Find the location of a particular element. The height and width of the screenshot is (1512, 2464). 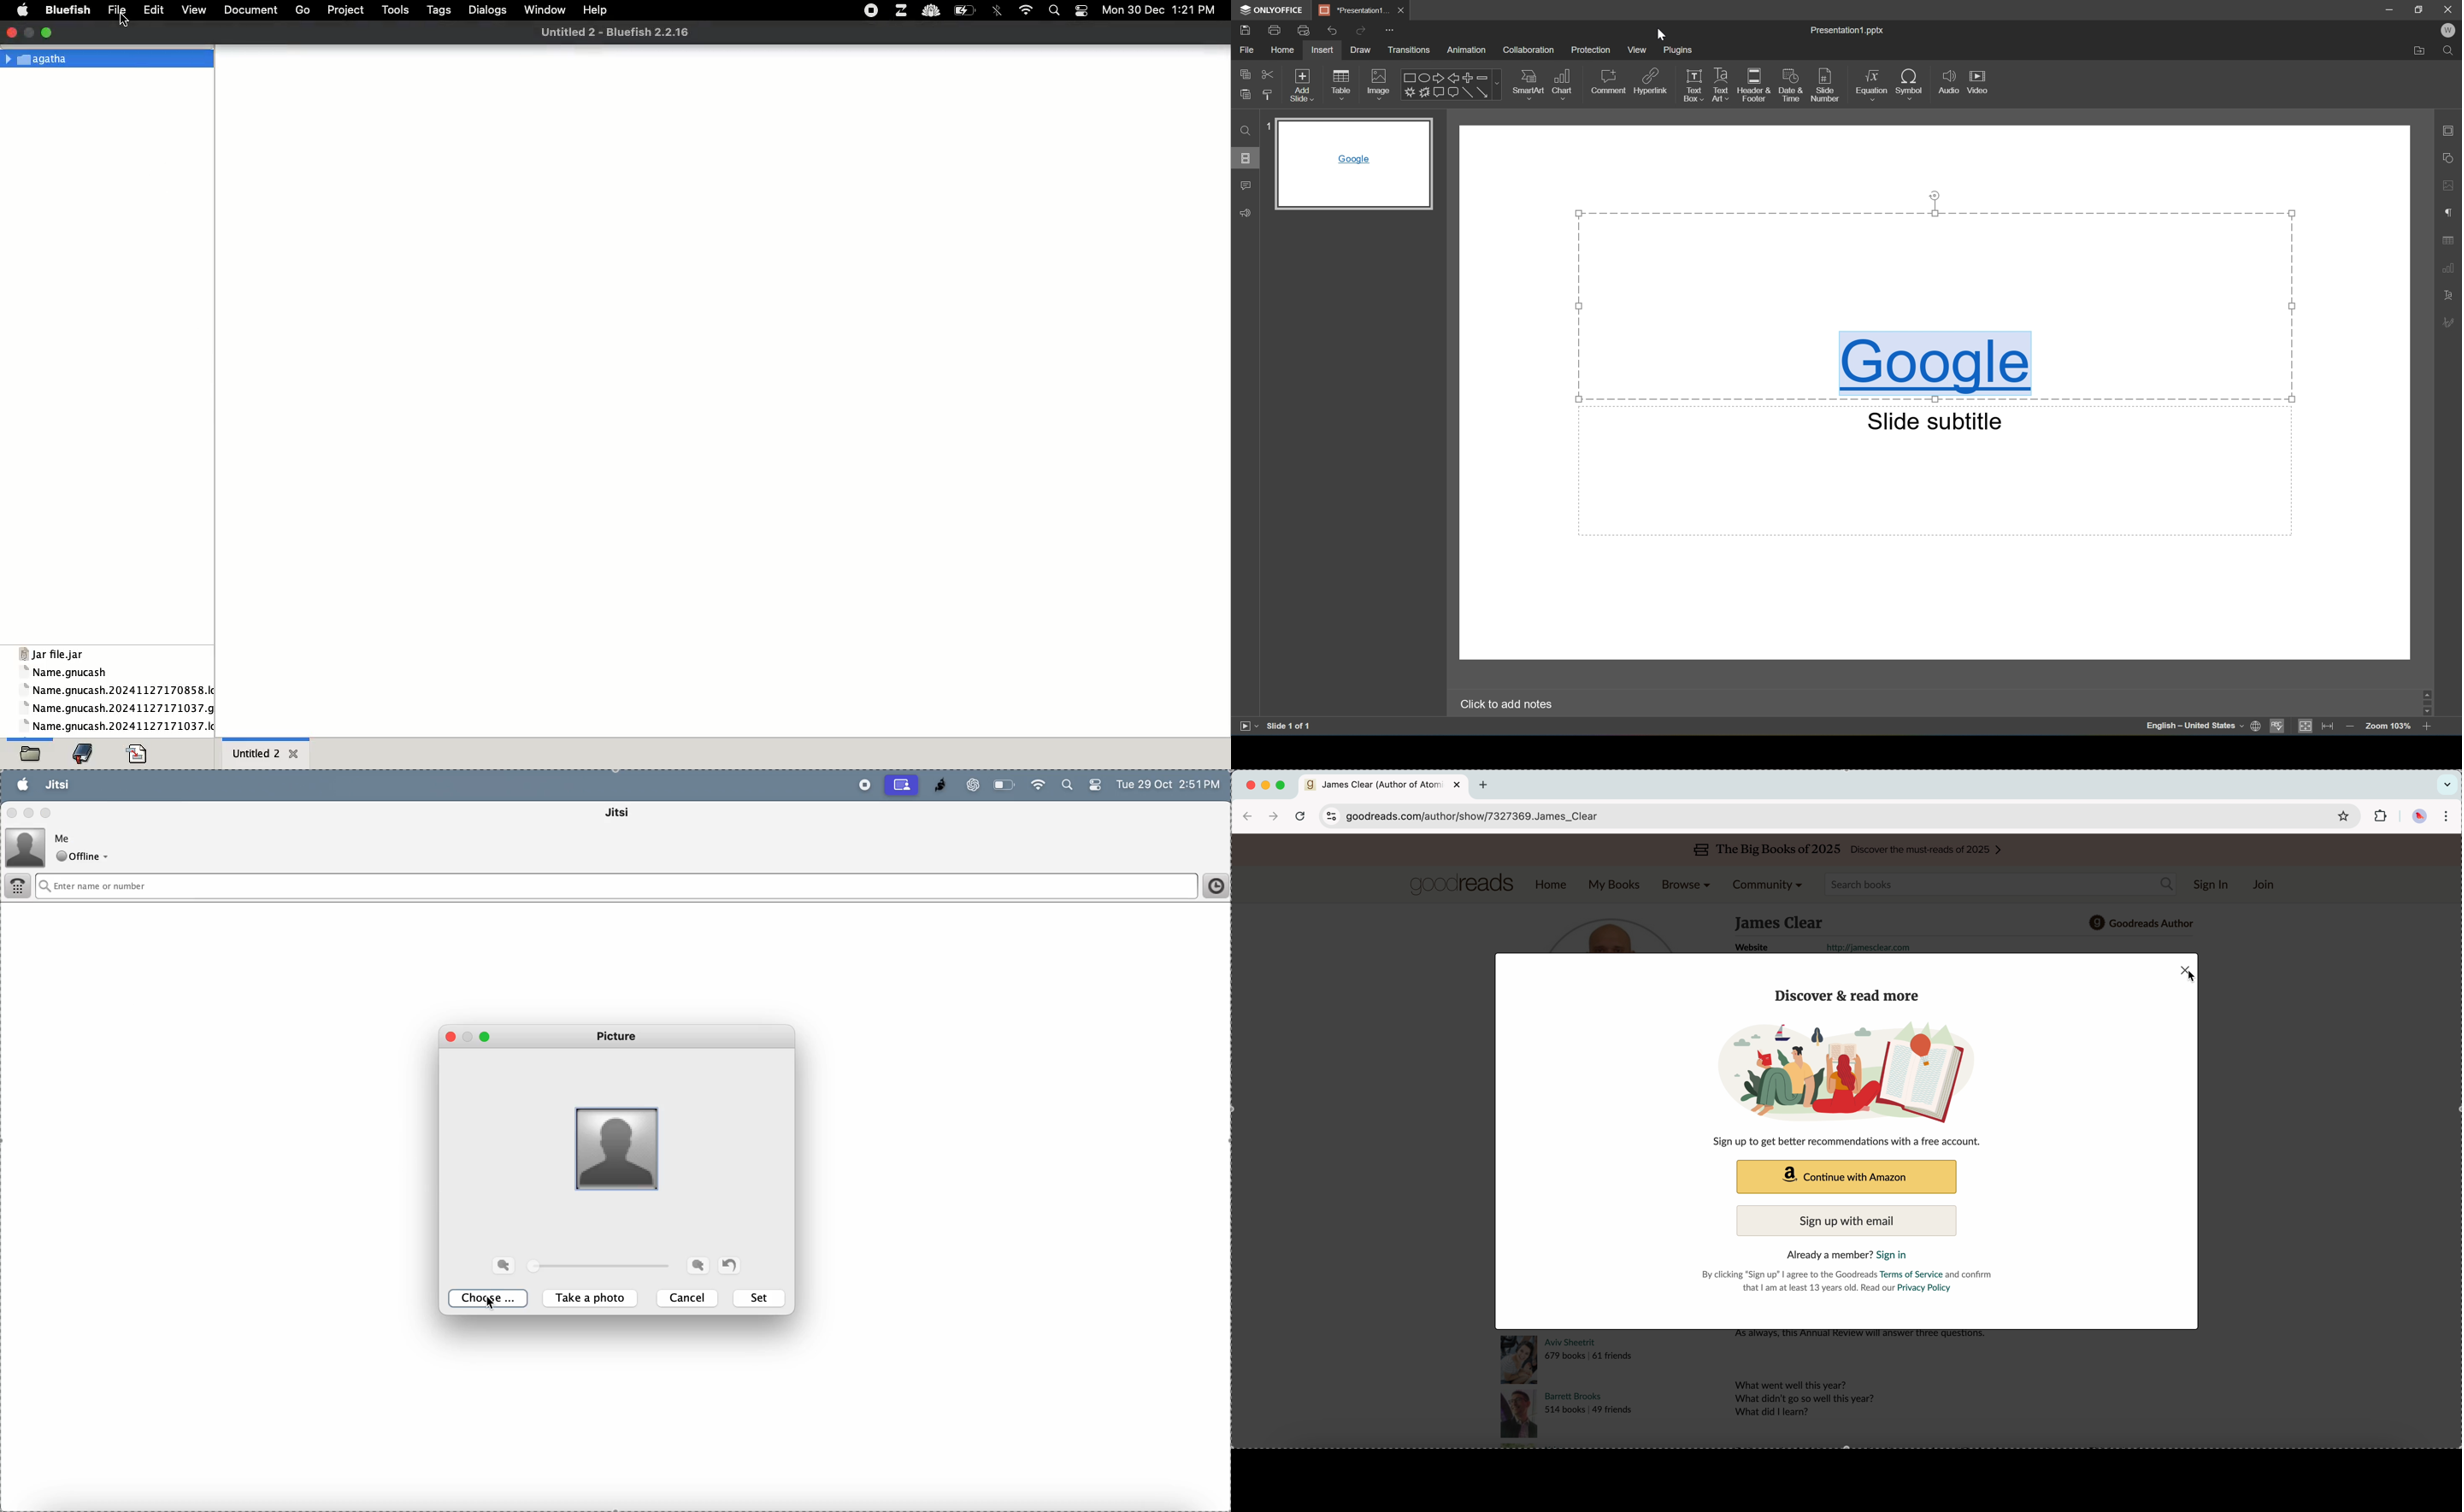

refresh page is located at coordinates (1301, 818).